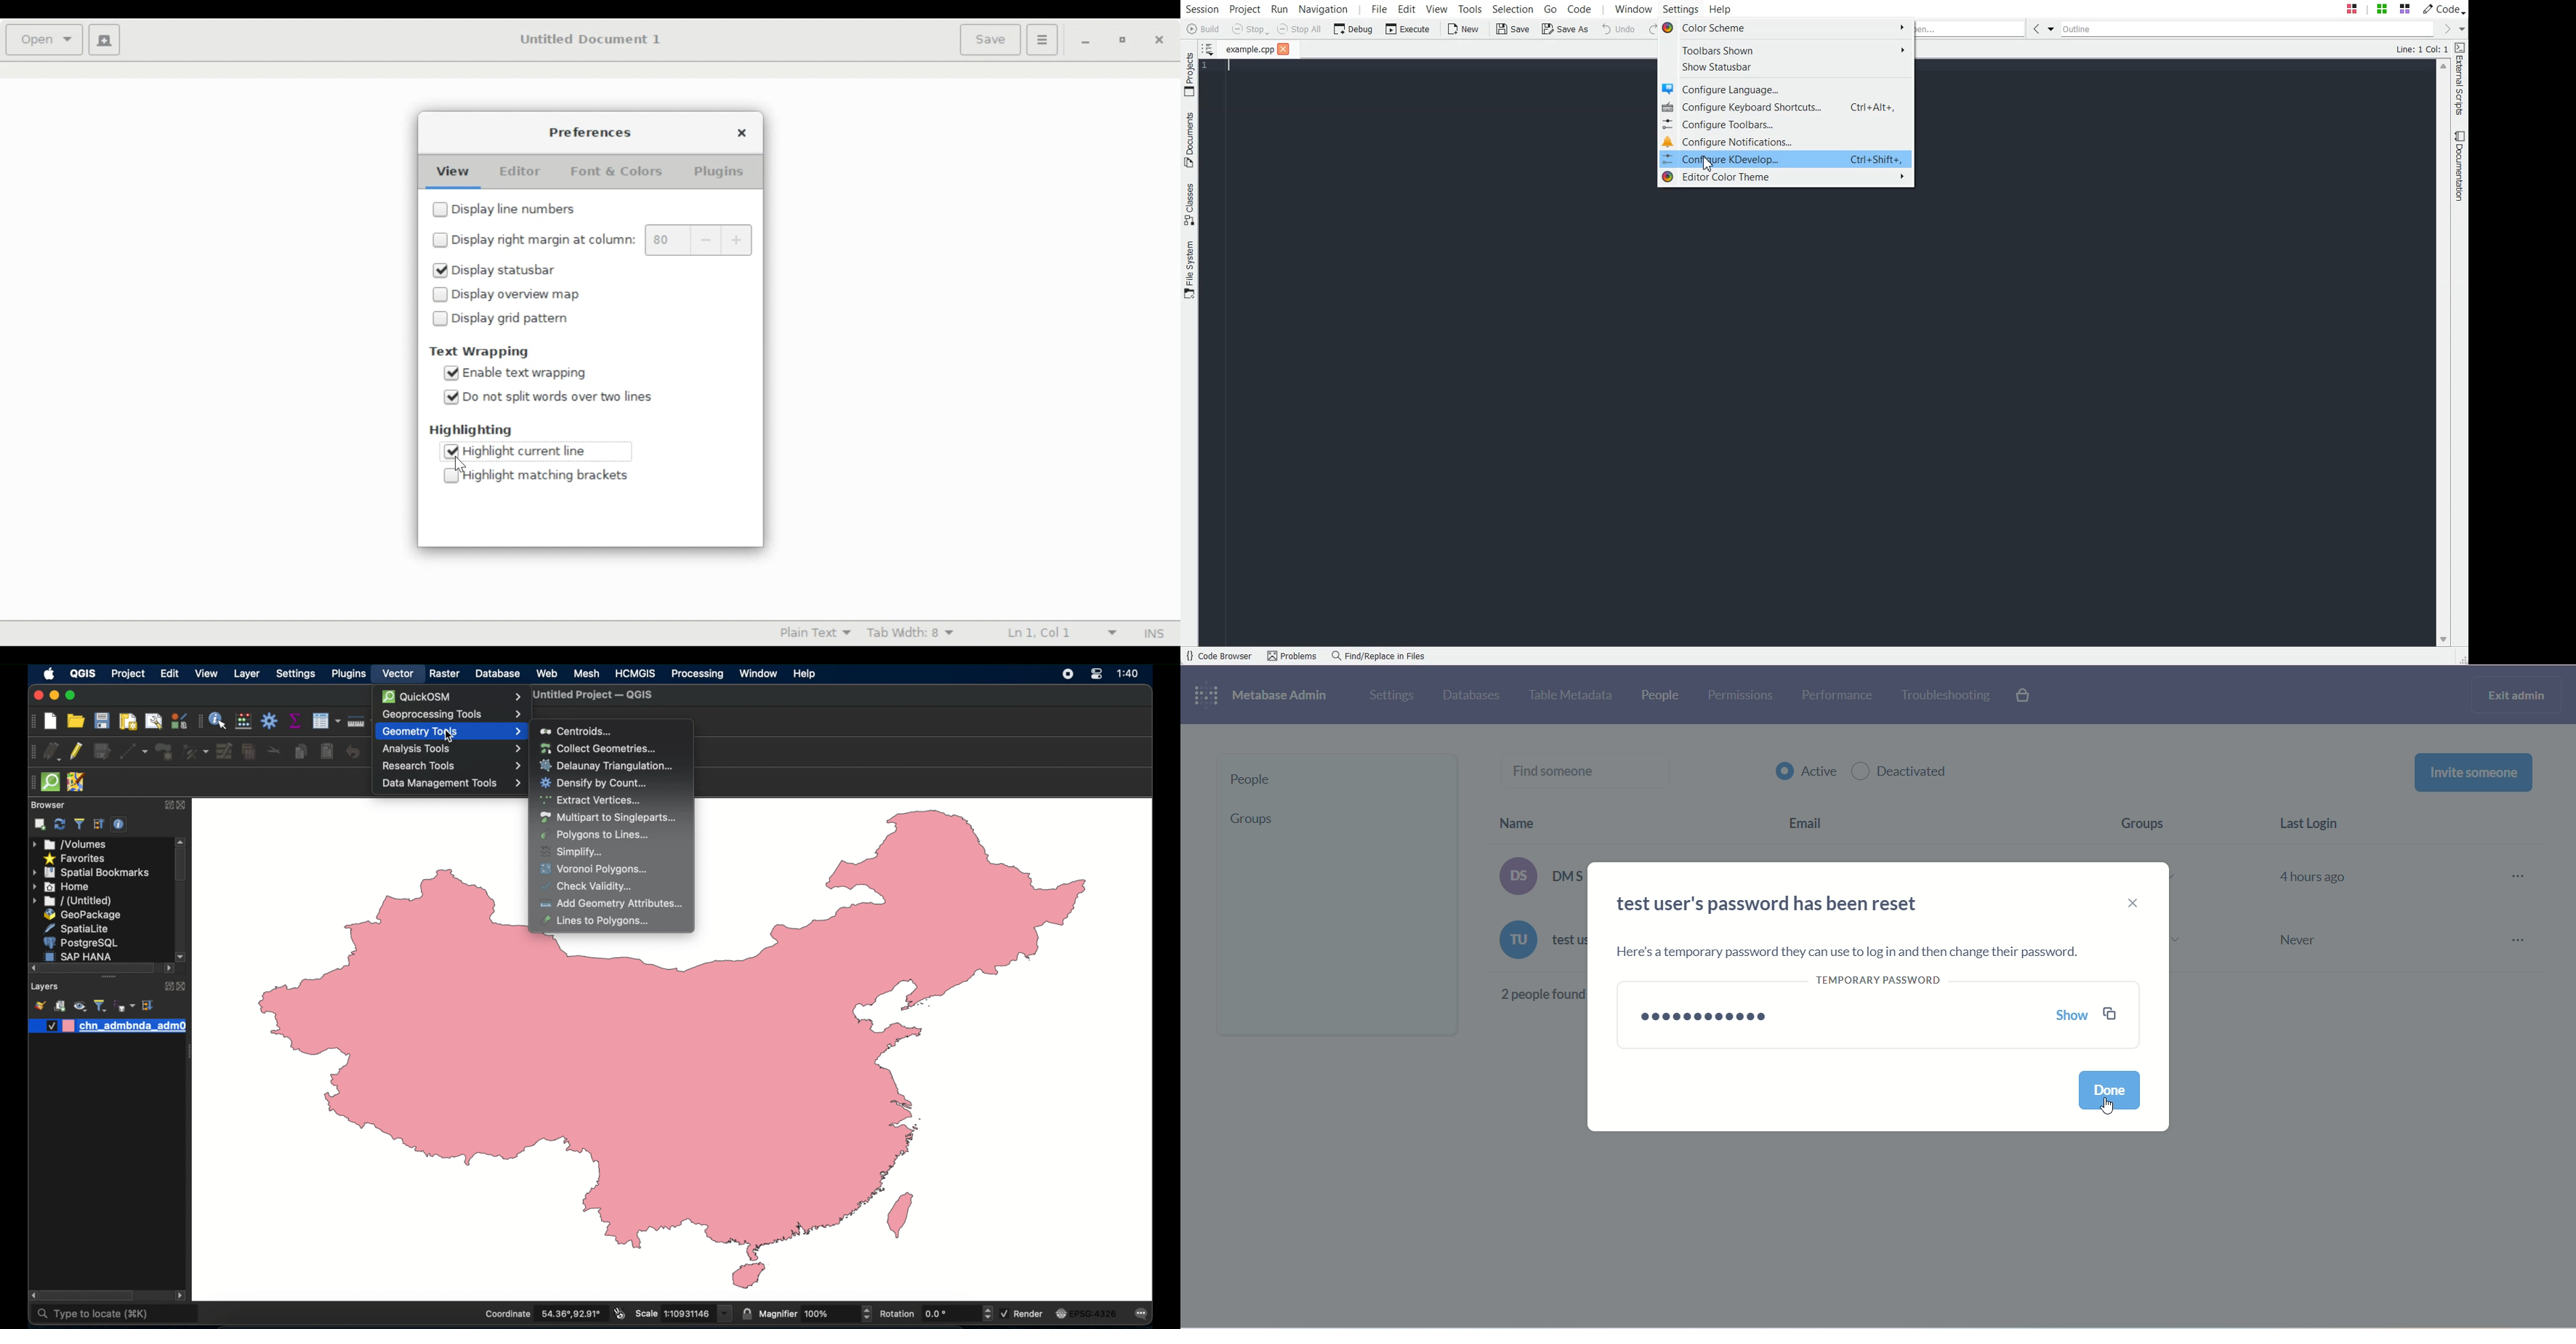 The width and height of the screenshot is (2576, 1344). Describe the element at coordinates (471, 430) in the screenshot. I see `Highlighting` at that location.